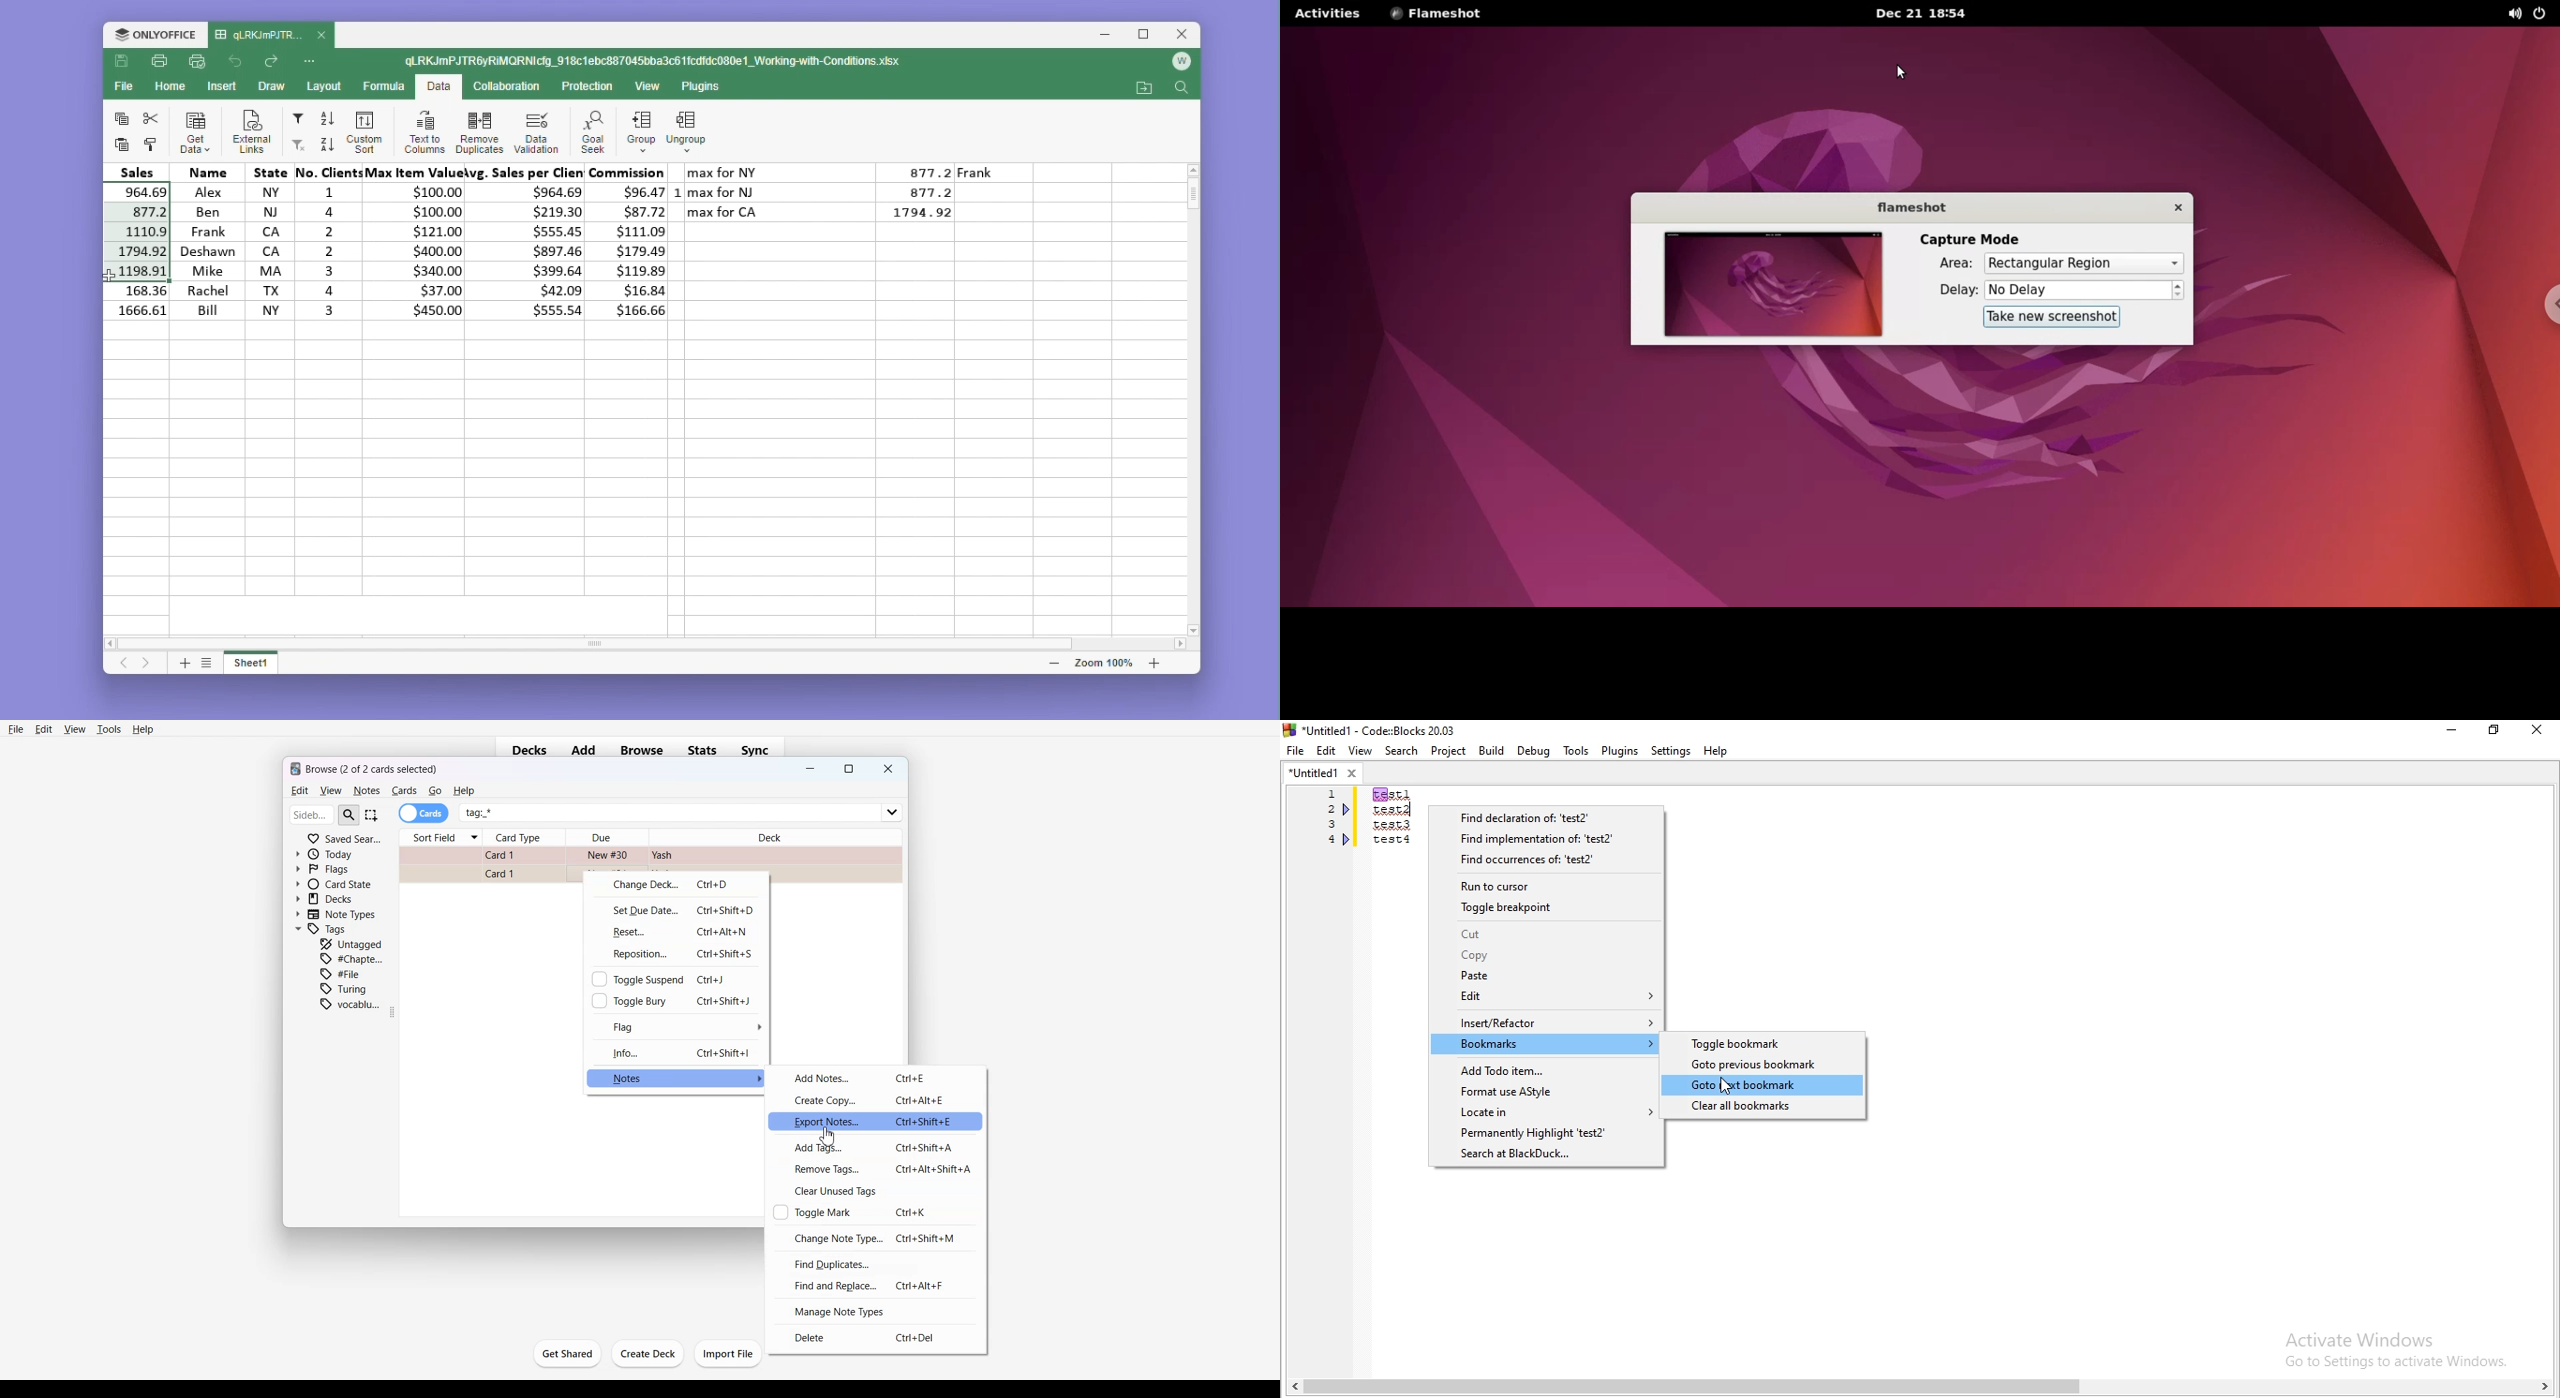 The width and height of the screenshot is (2576, 1400). I want to click on untitled tab, so click(1322, 774).